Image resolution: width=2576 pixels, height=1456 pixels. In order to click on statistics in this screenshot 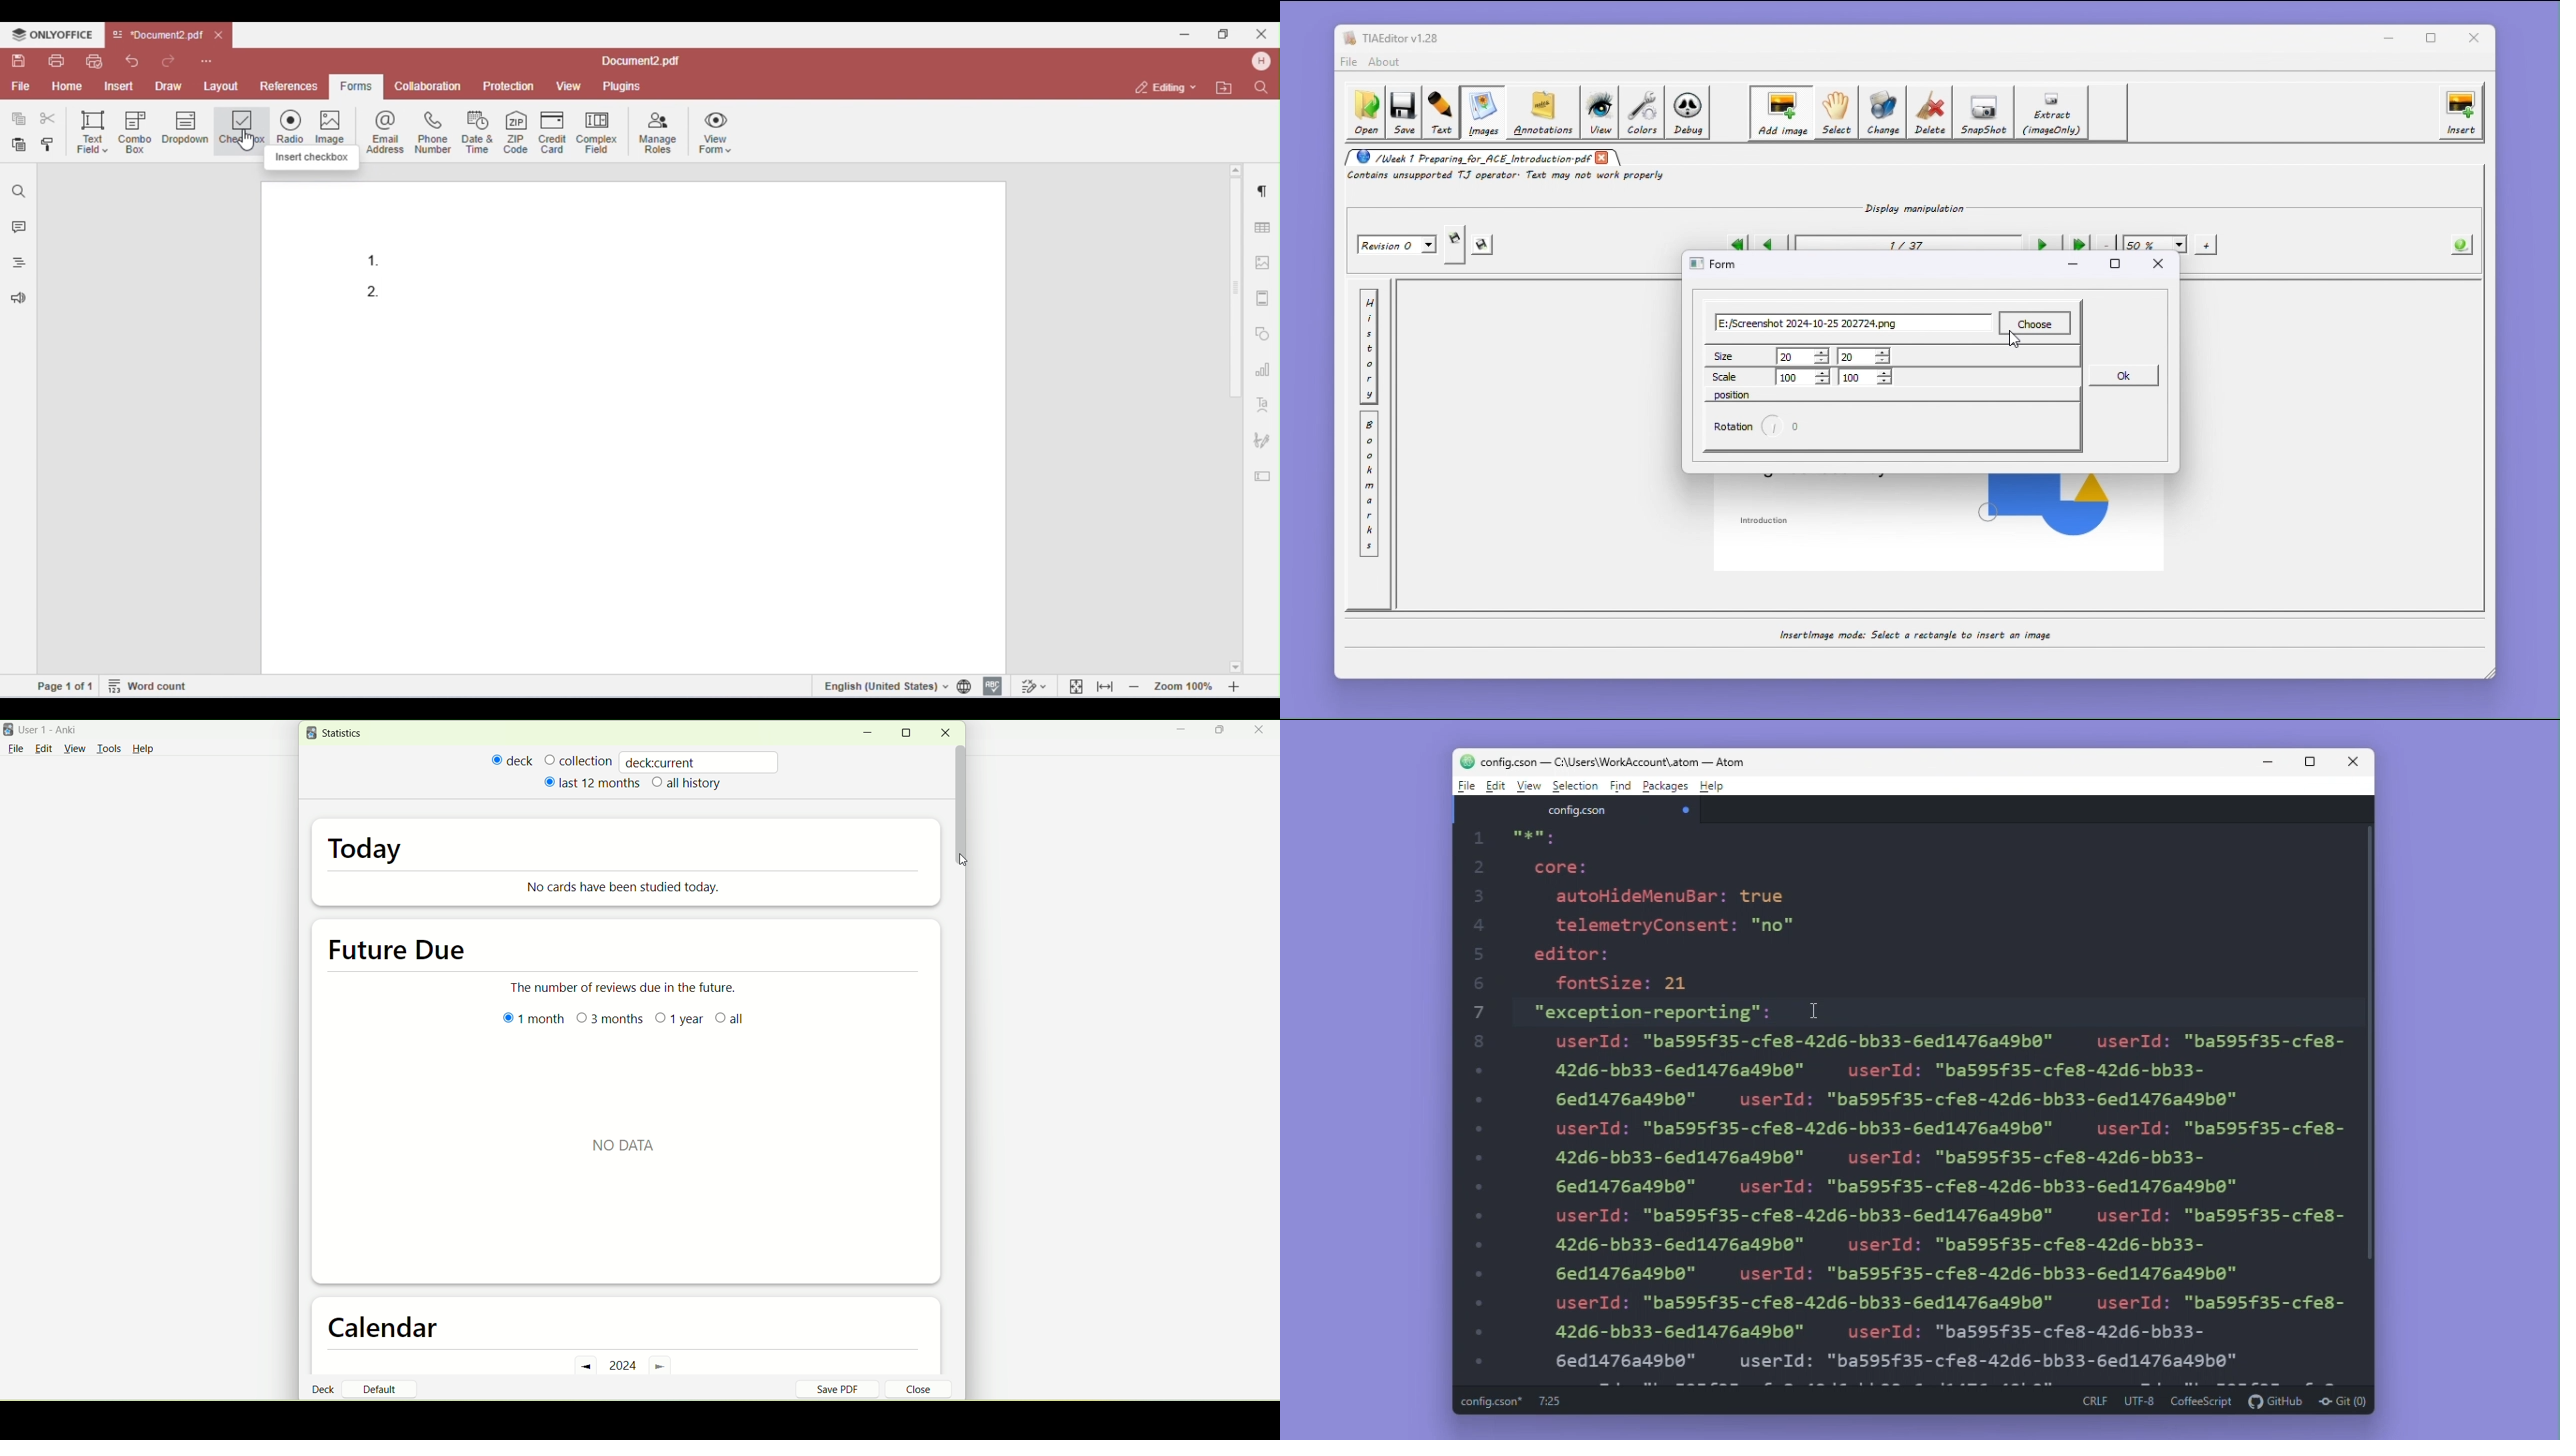, I will do `click(337, 733)`.